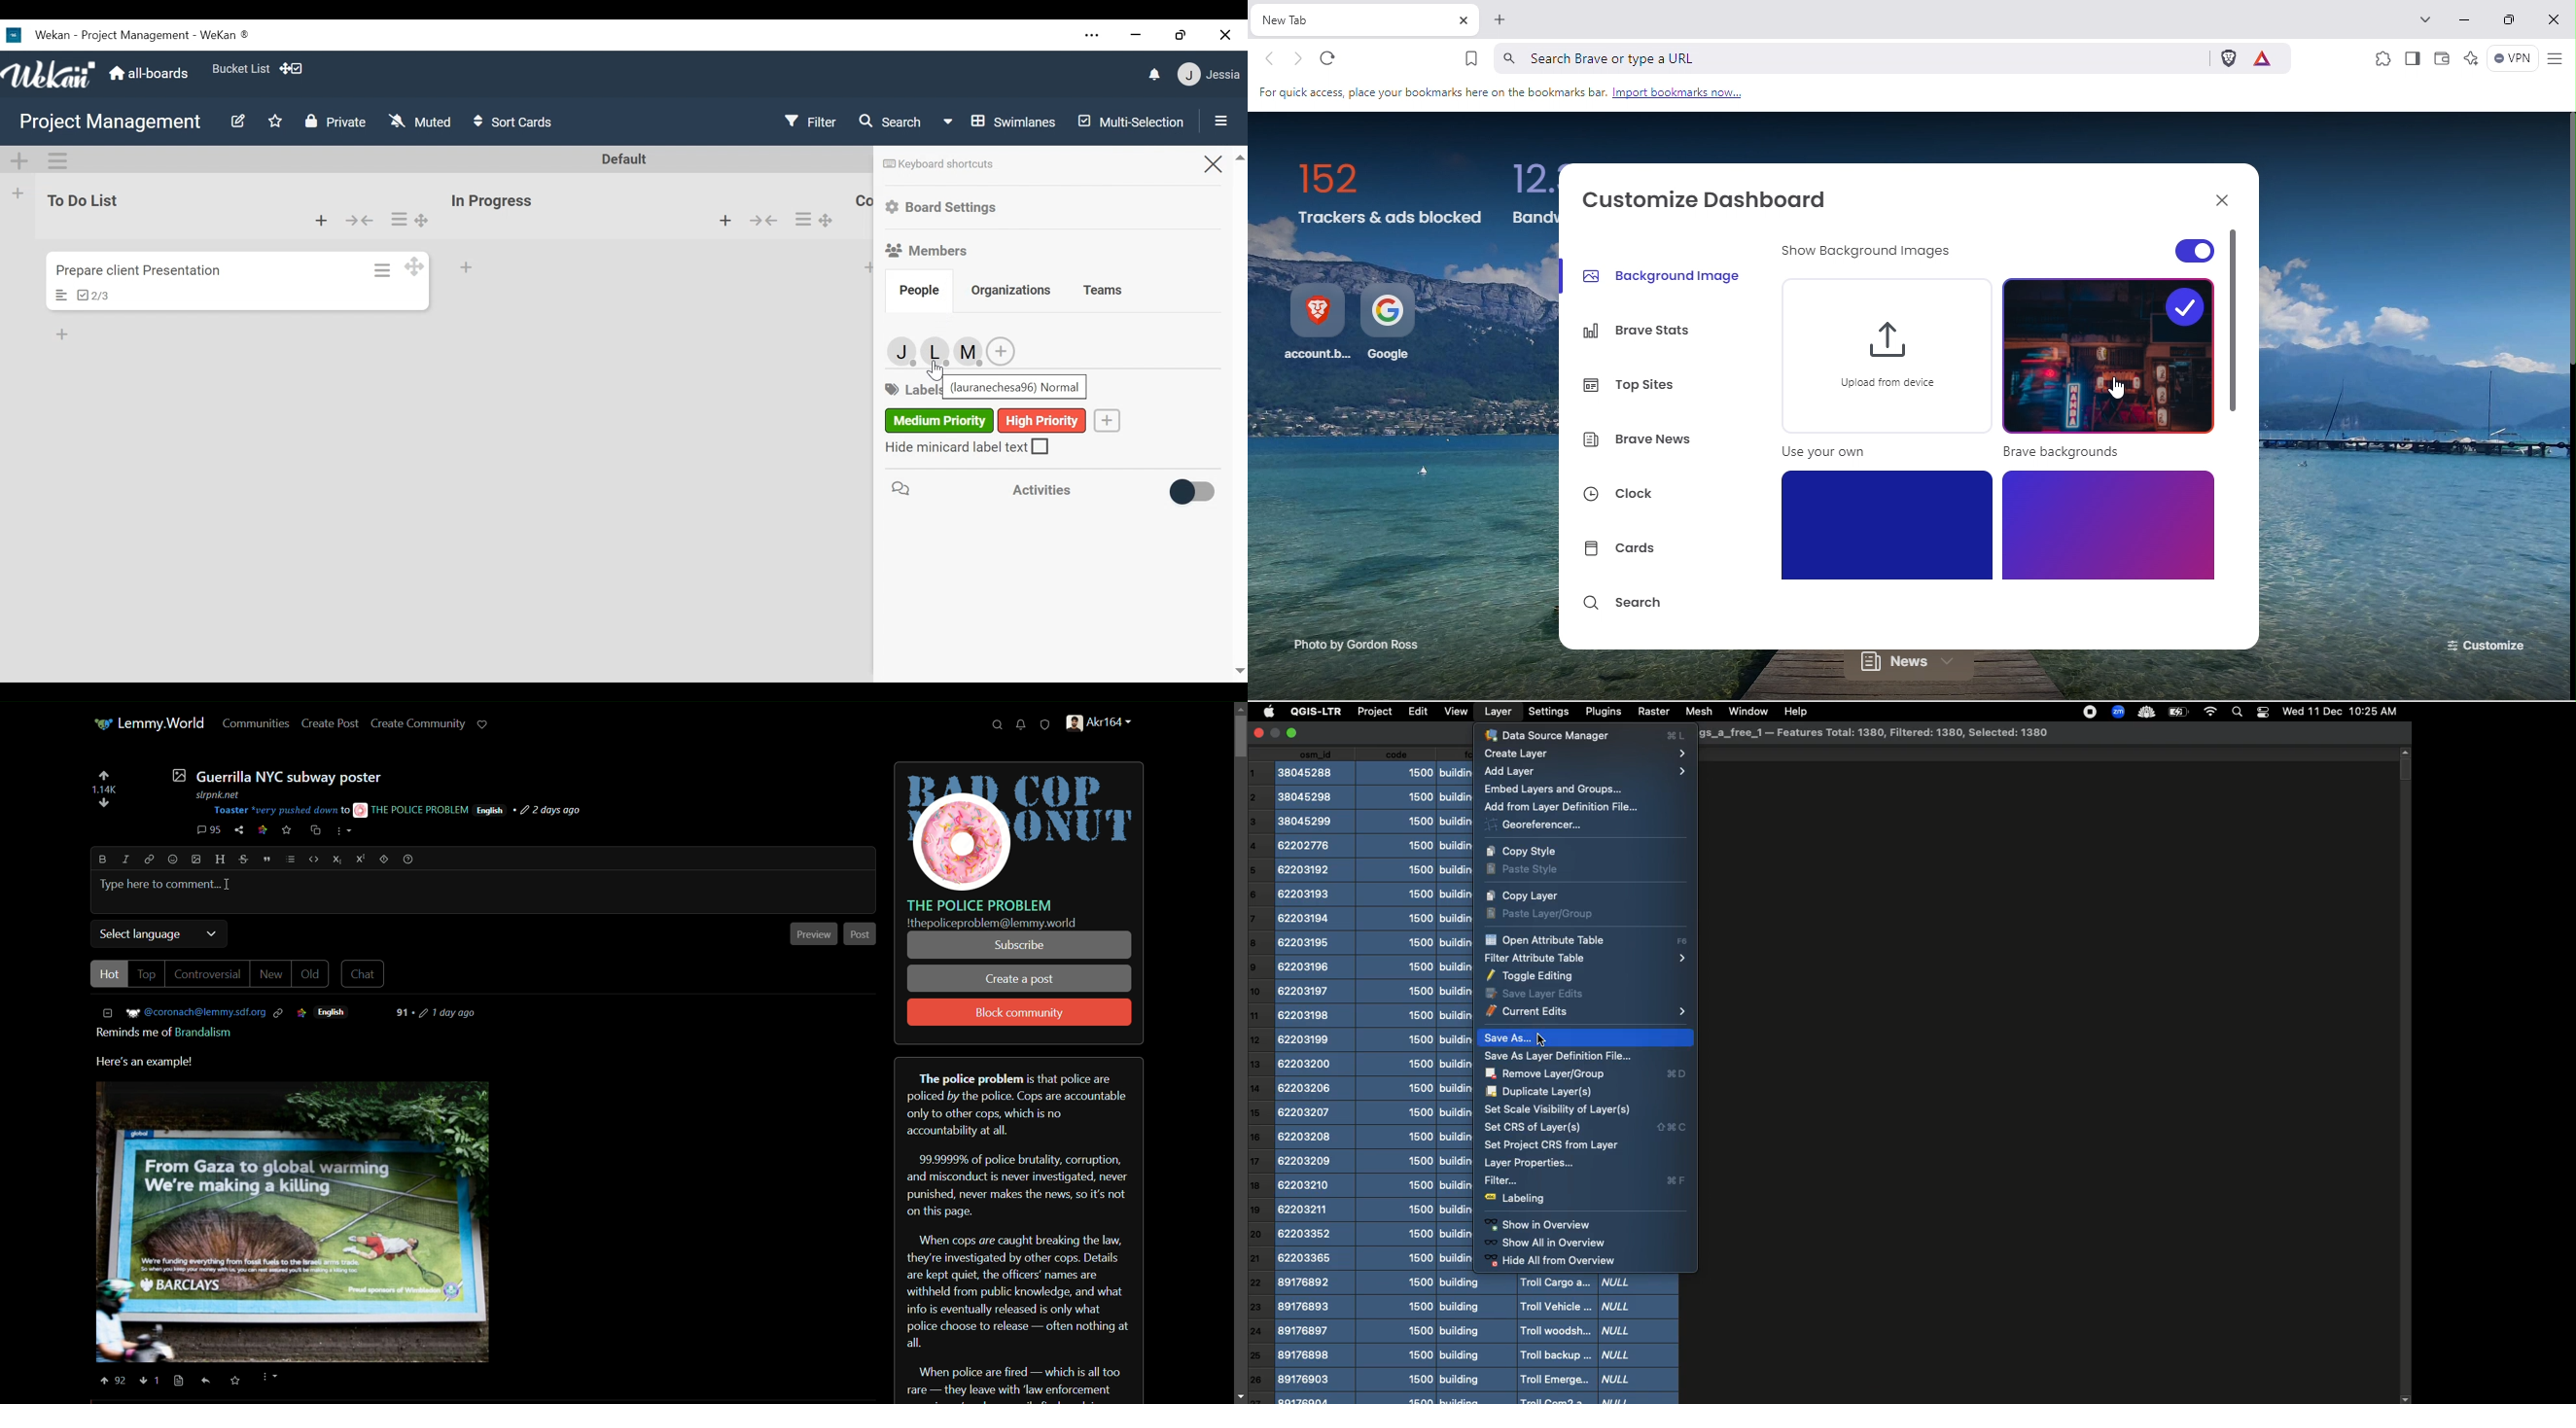 The width and height of the screenshot is (2576, 1428). What do you see at coordinates (1240, 709) in the screenshot?
I see `scroll up` at bounding box center [1240, 709].